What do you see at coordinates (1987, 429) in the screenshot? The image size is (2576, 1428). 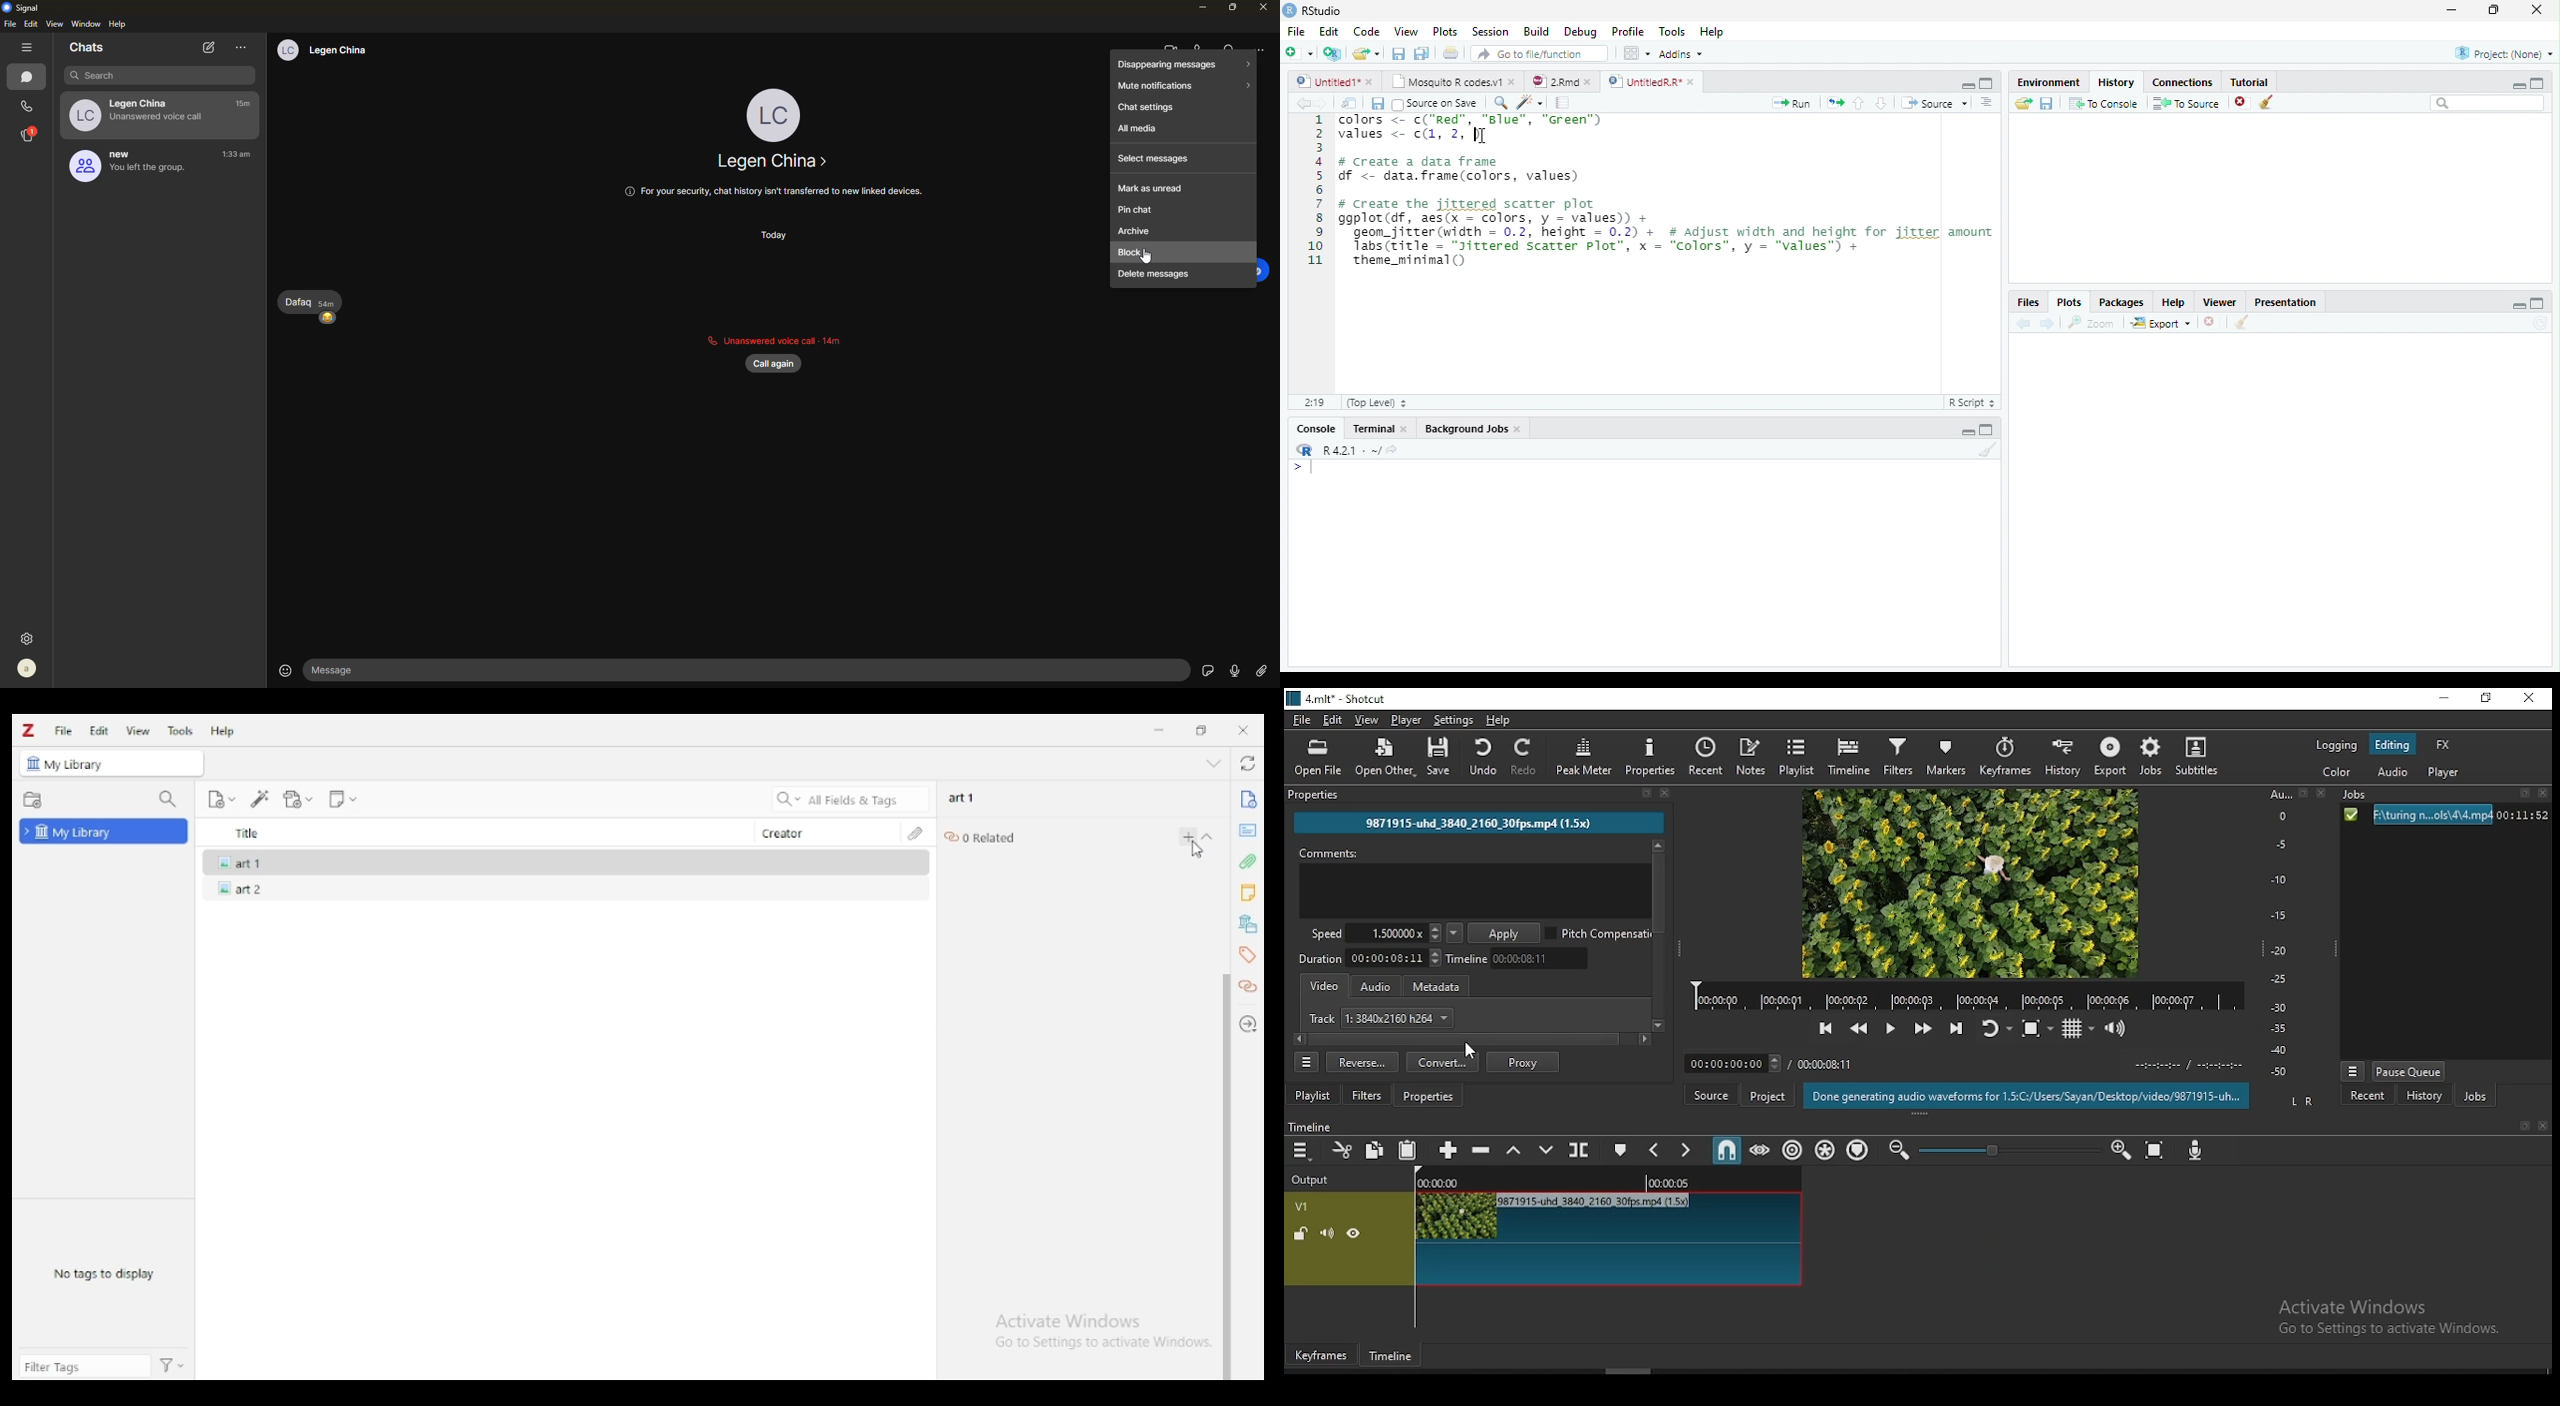 I see `Maximize` at bounding box center [1987, 429].